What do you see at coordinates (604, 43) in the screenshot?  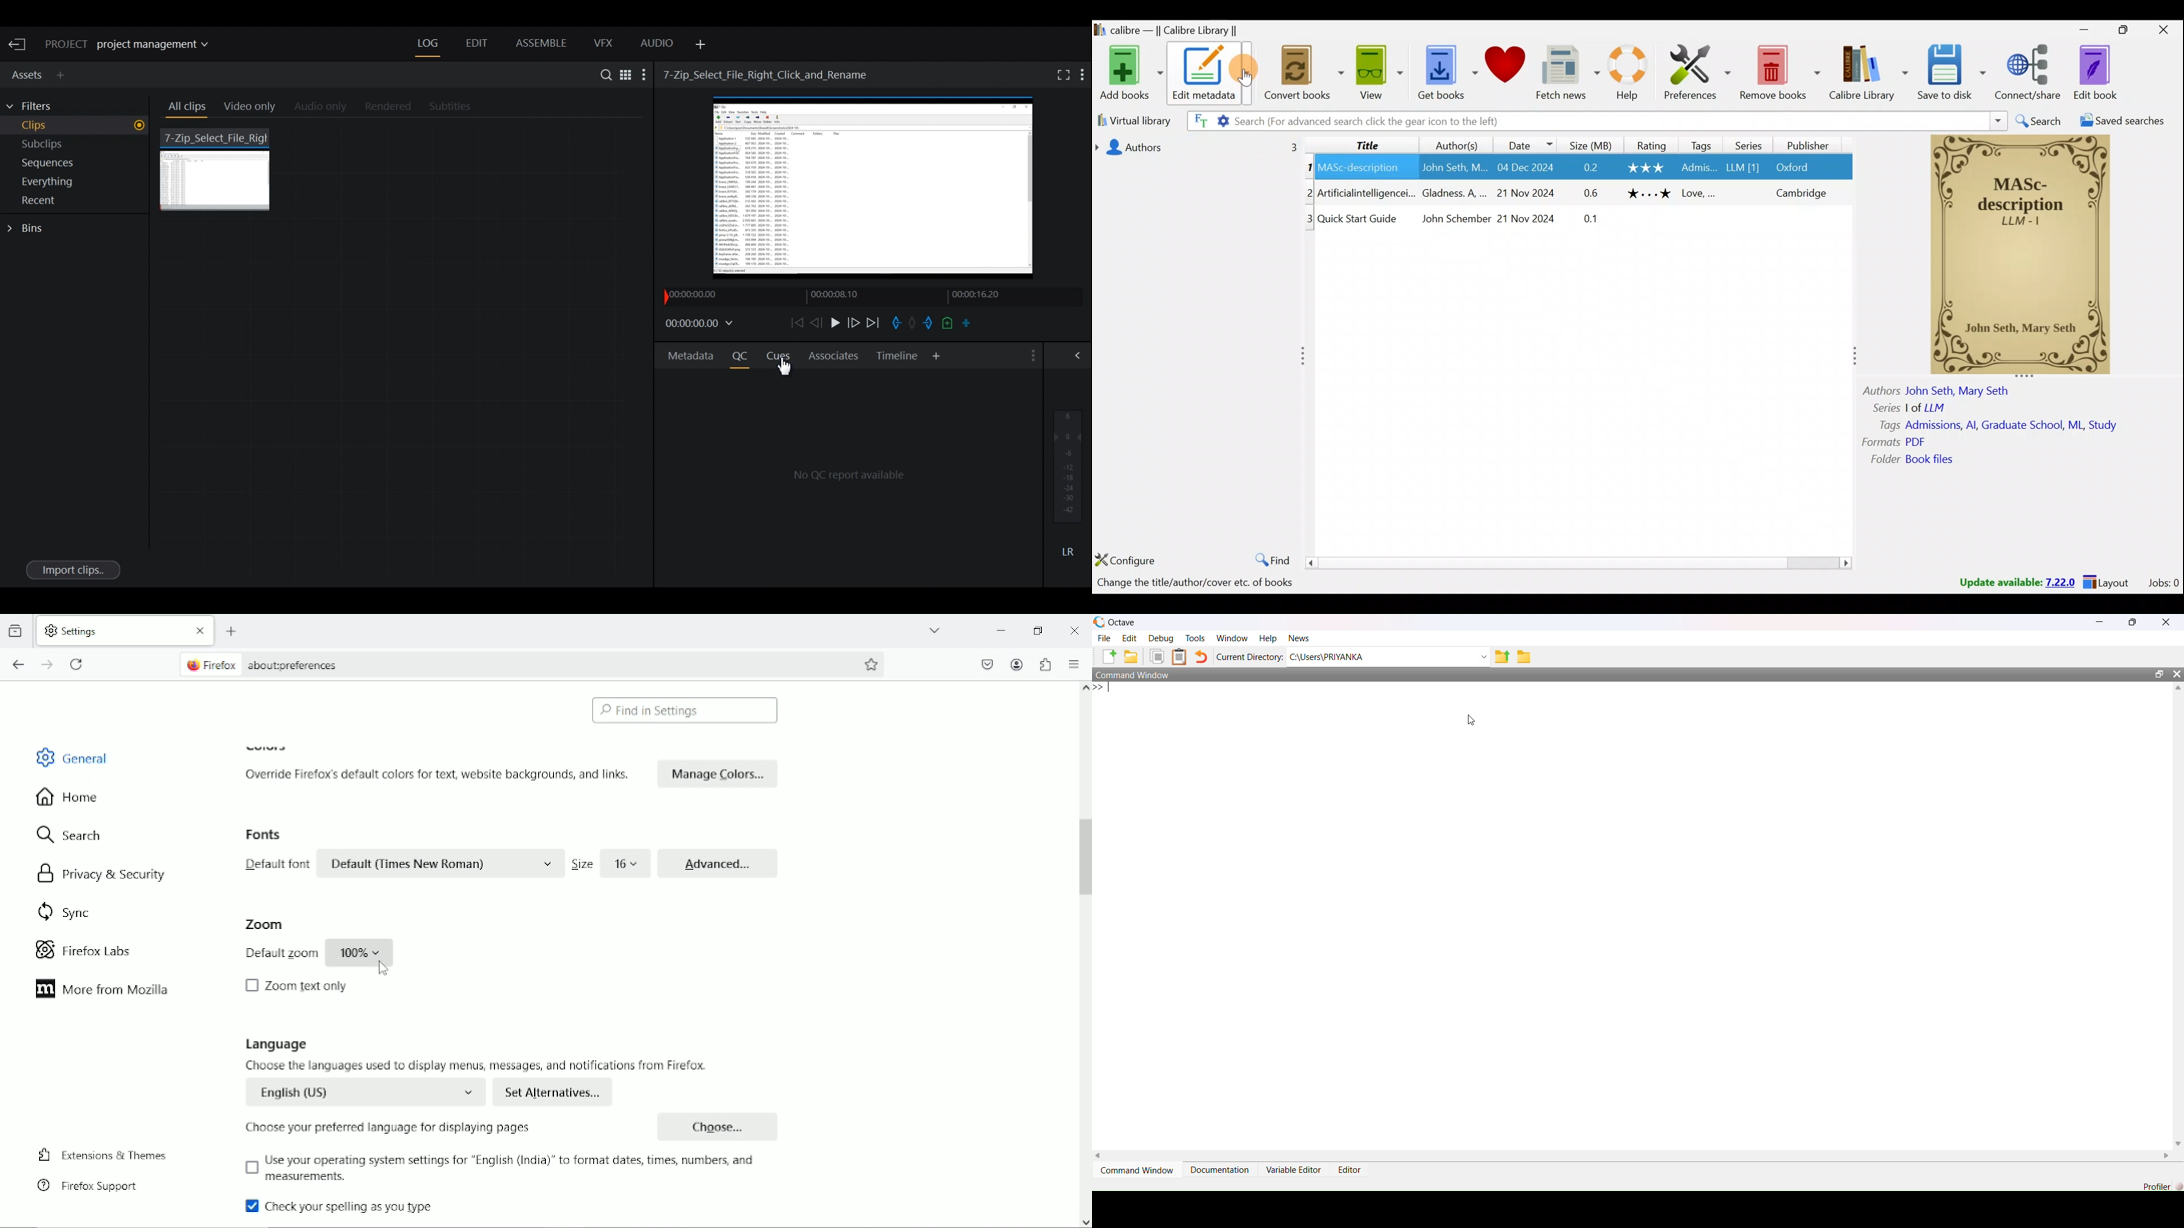 I see `VFX` at bounding box center [604, 43].